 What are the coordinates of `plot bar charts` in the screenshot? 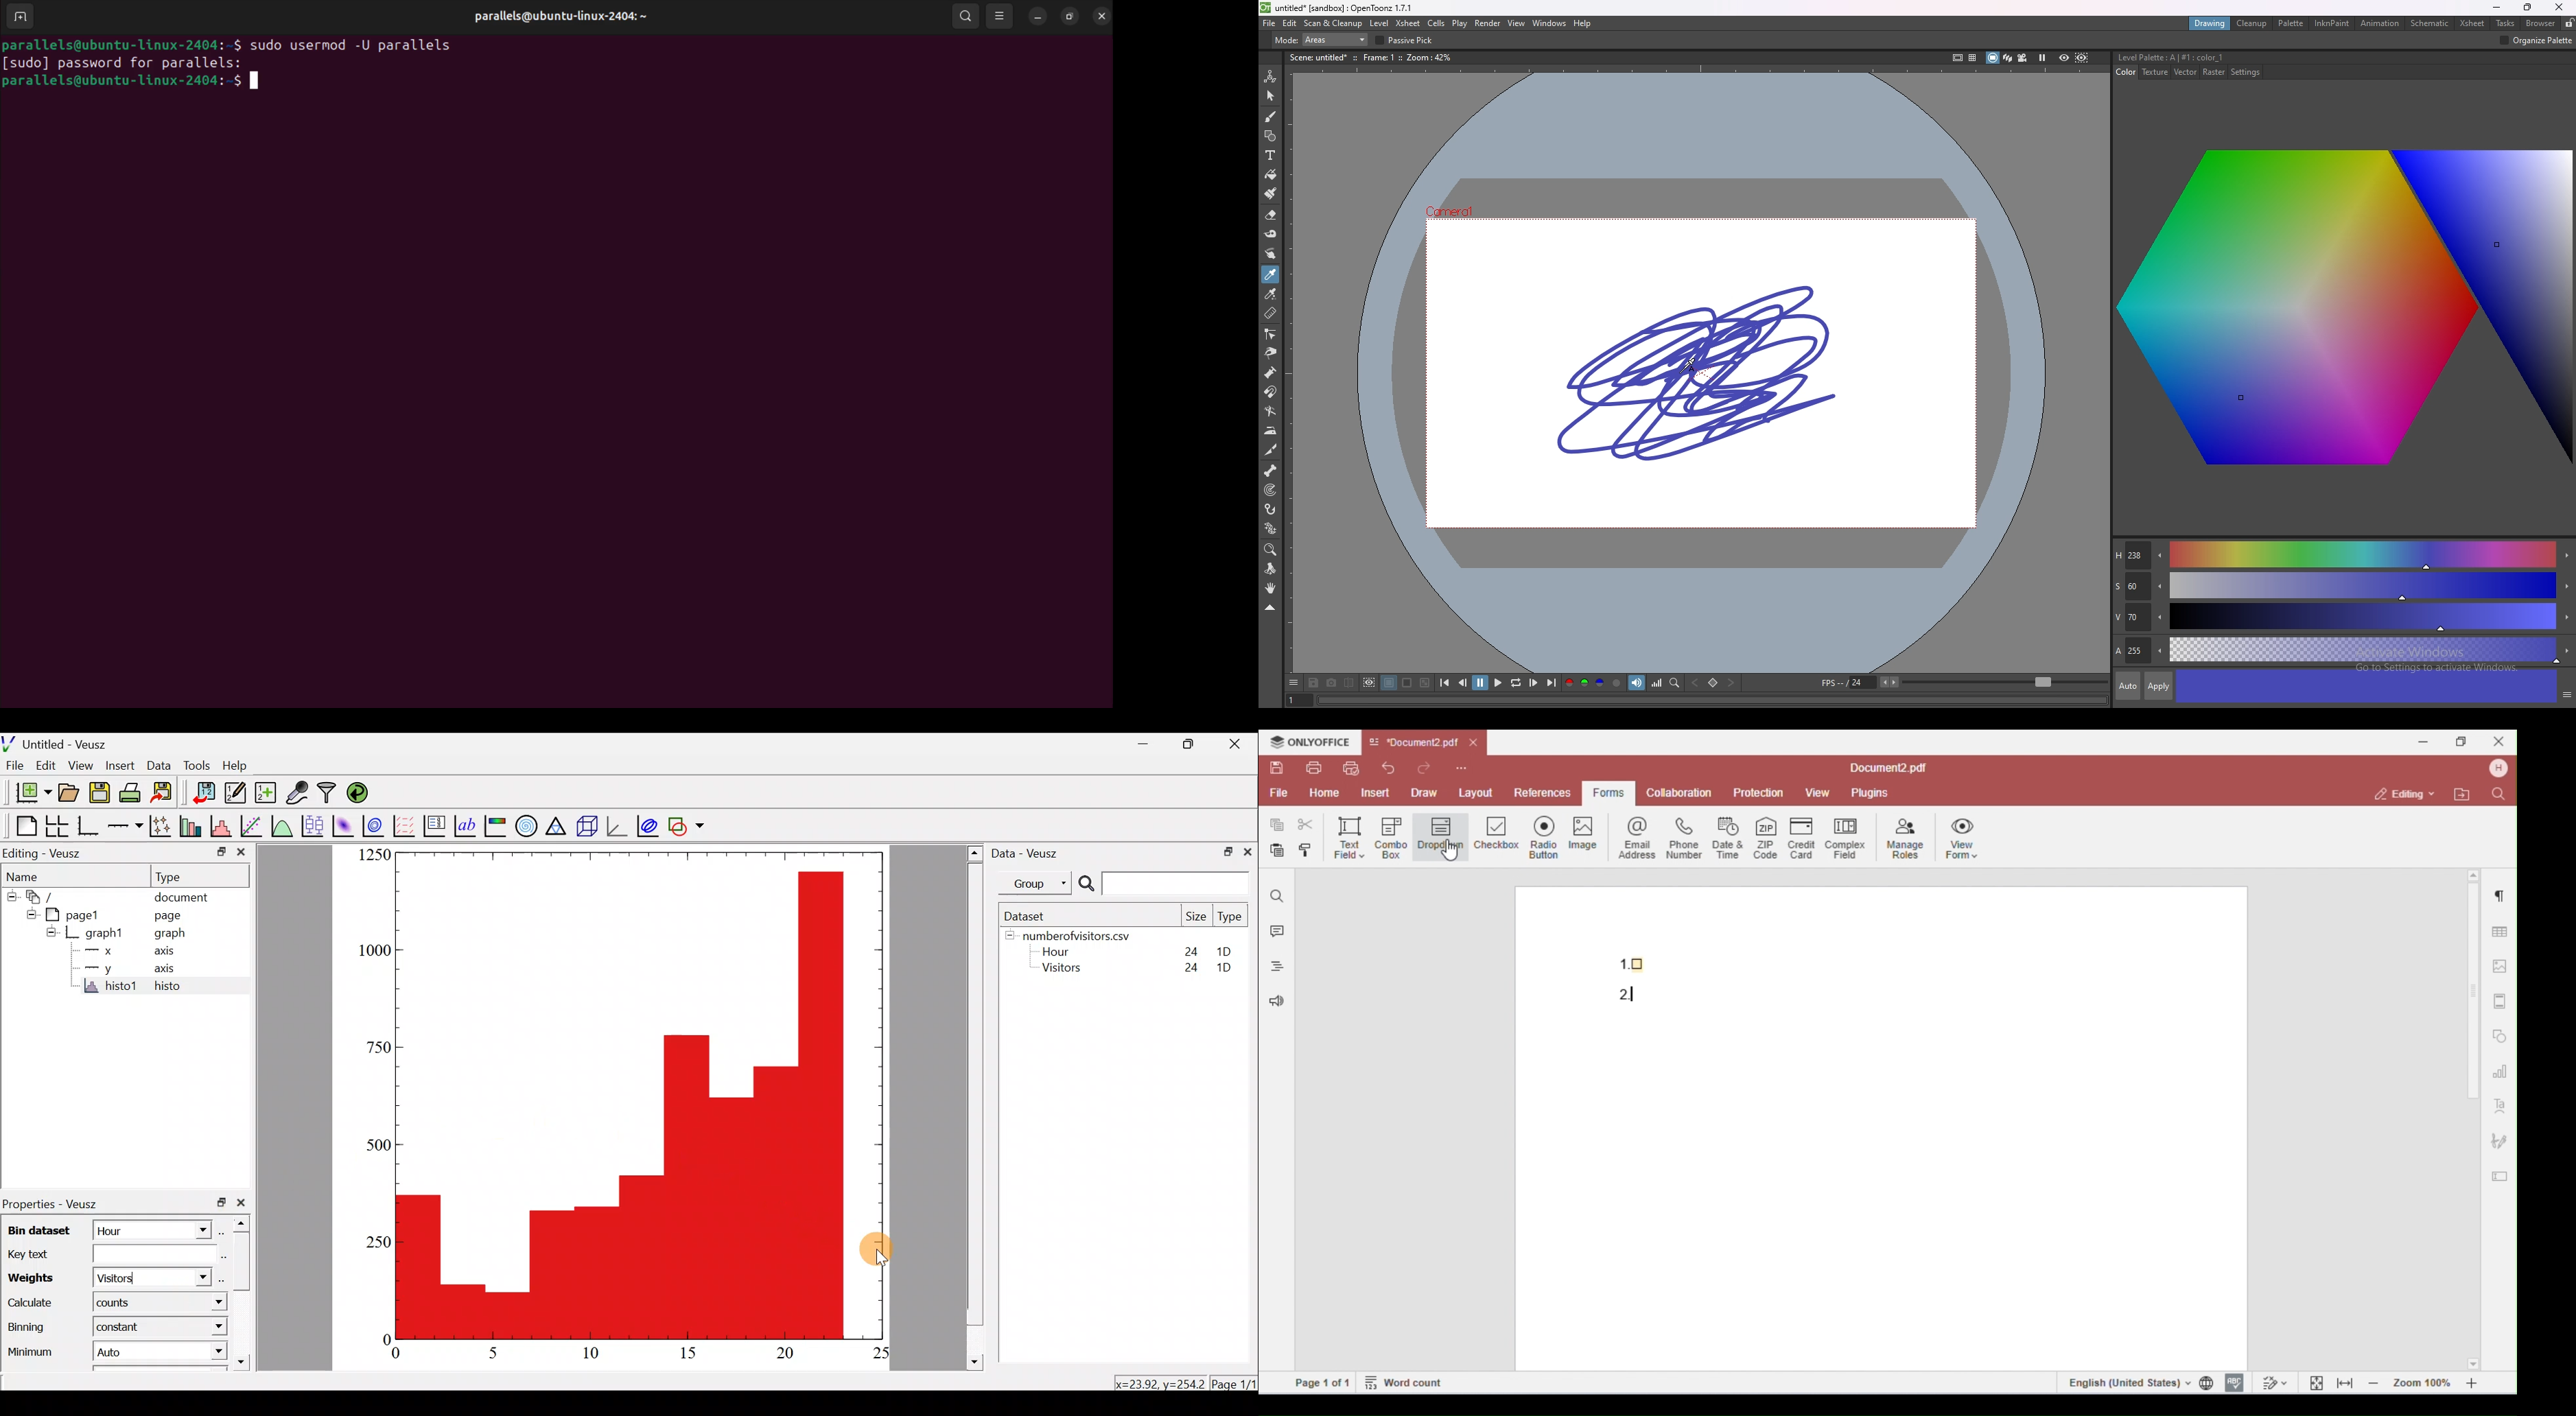 It's located at (190, 825).